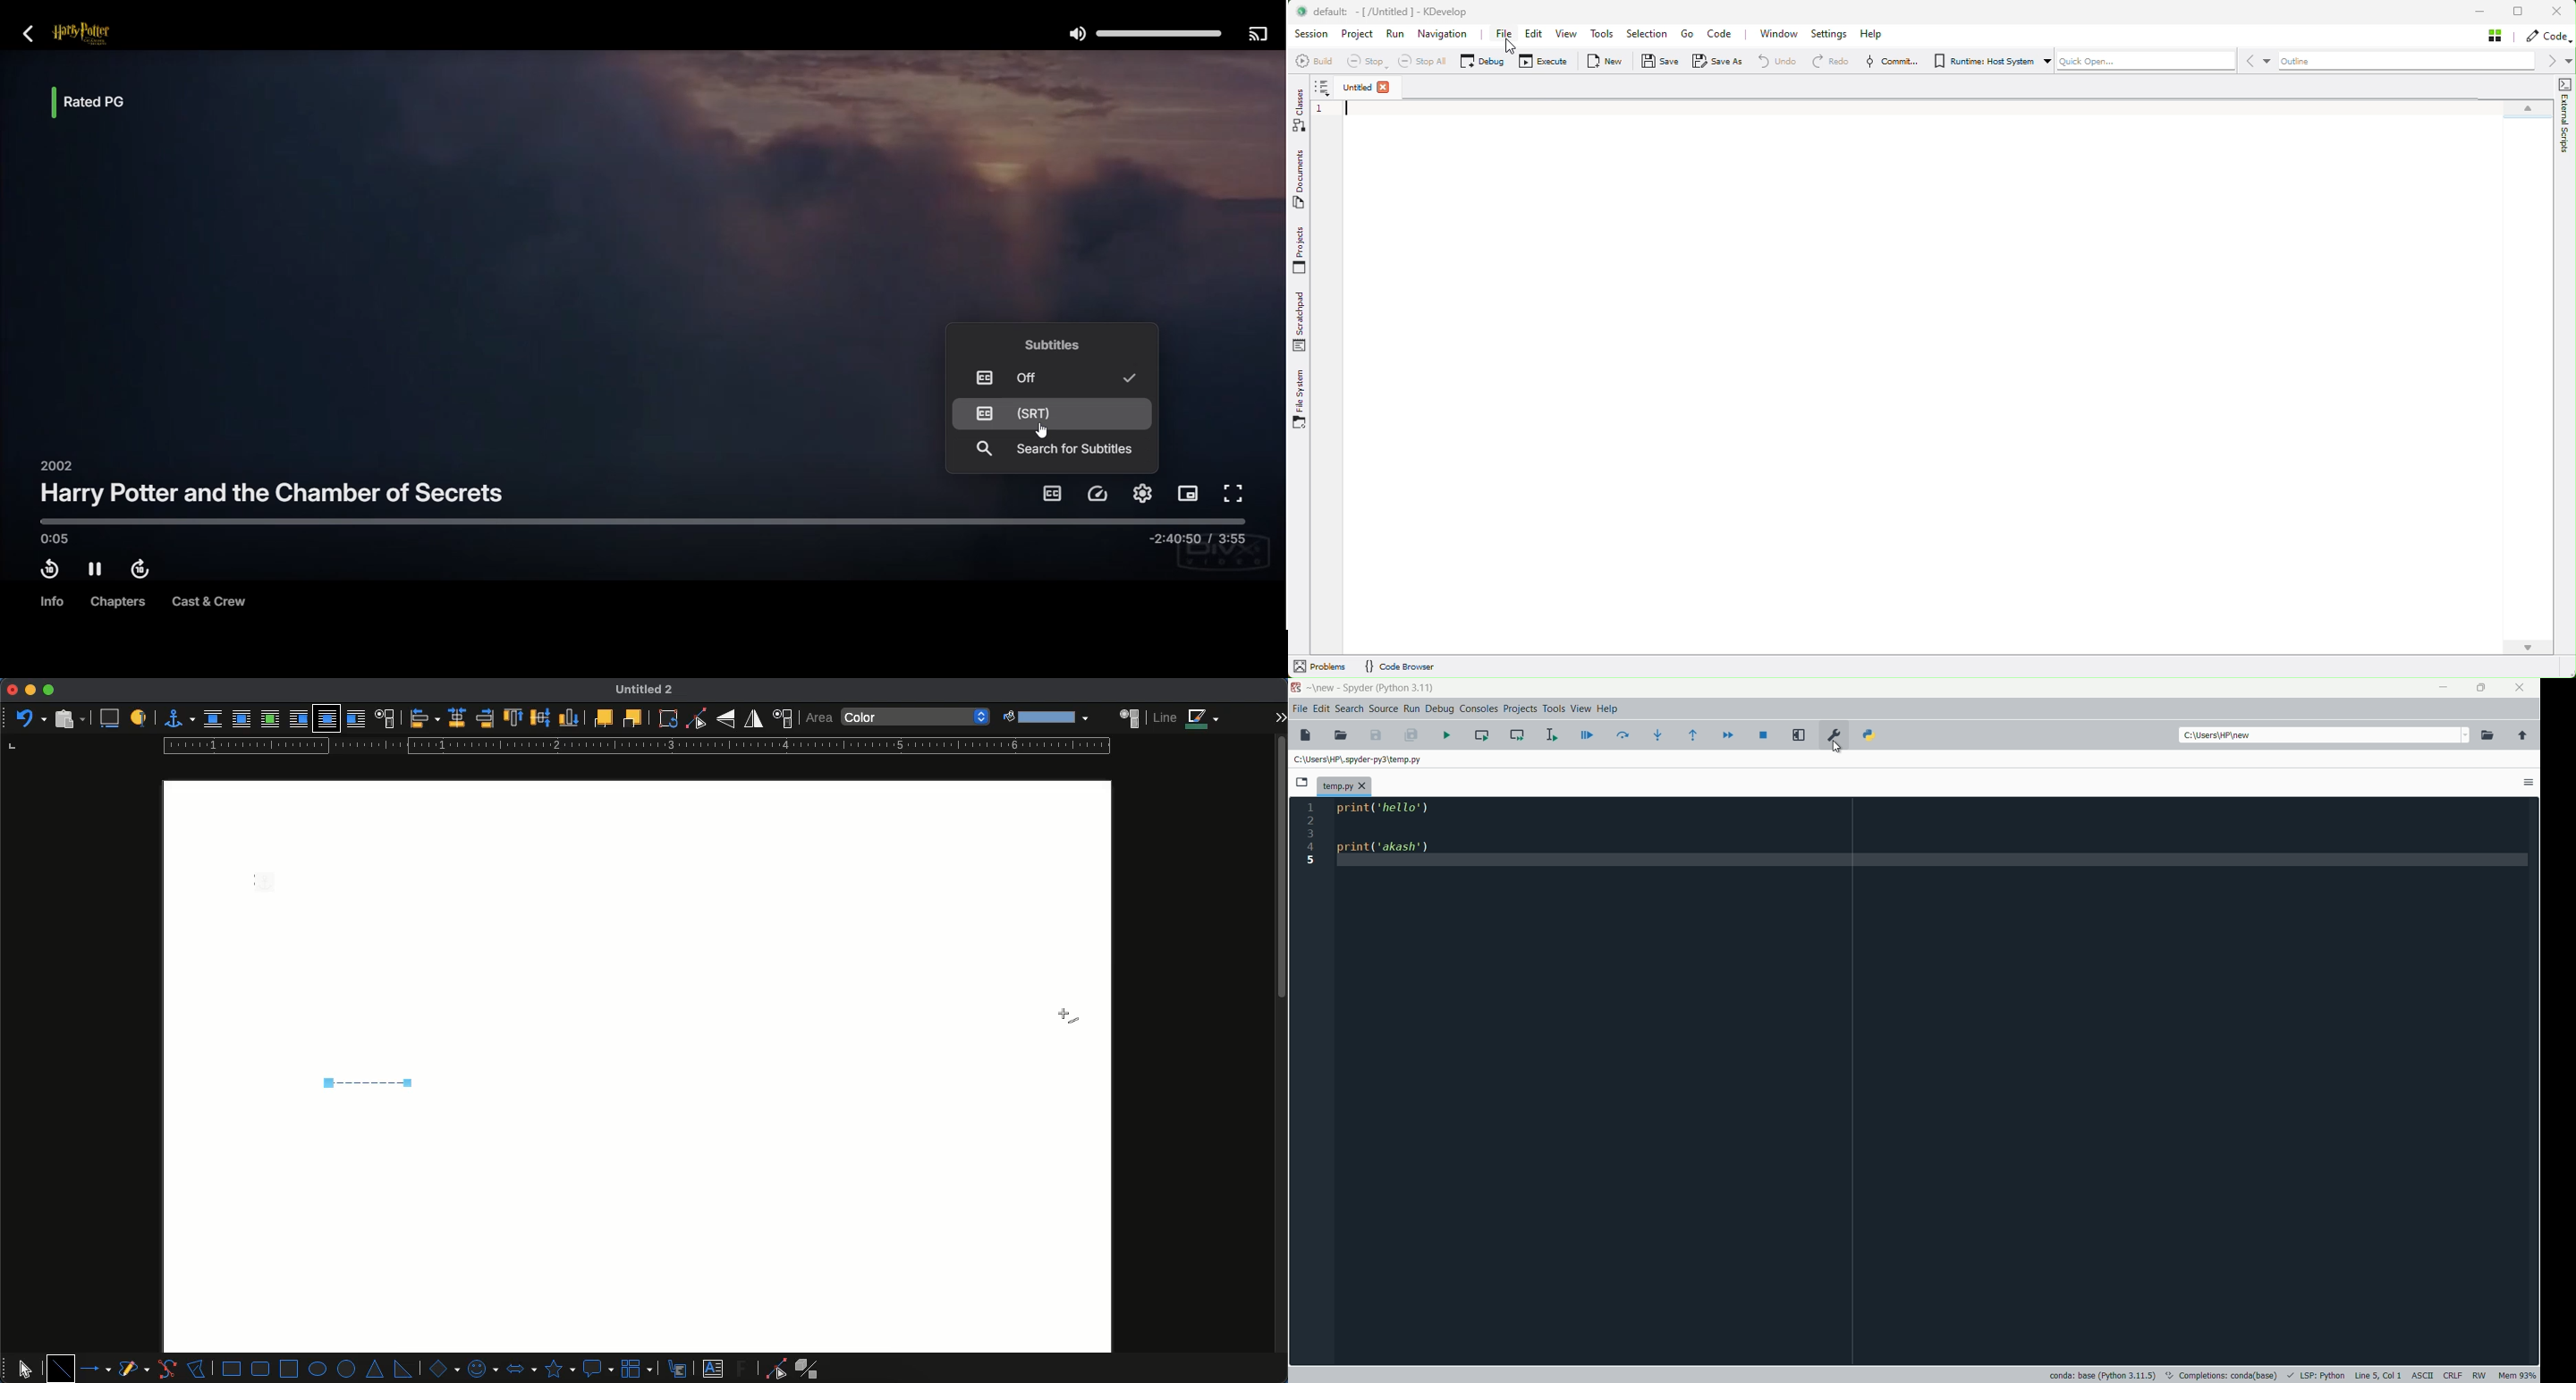  Describe the element at coordinates (1325, 687) in the screenshot. I see `new` at that location.